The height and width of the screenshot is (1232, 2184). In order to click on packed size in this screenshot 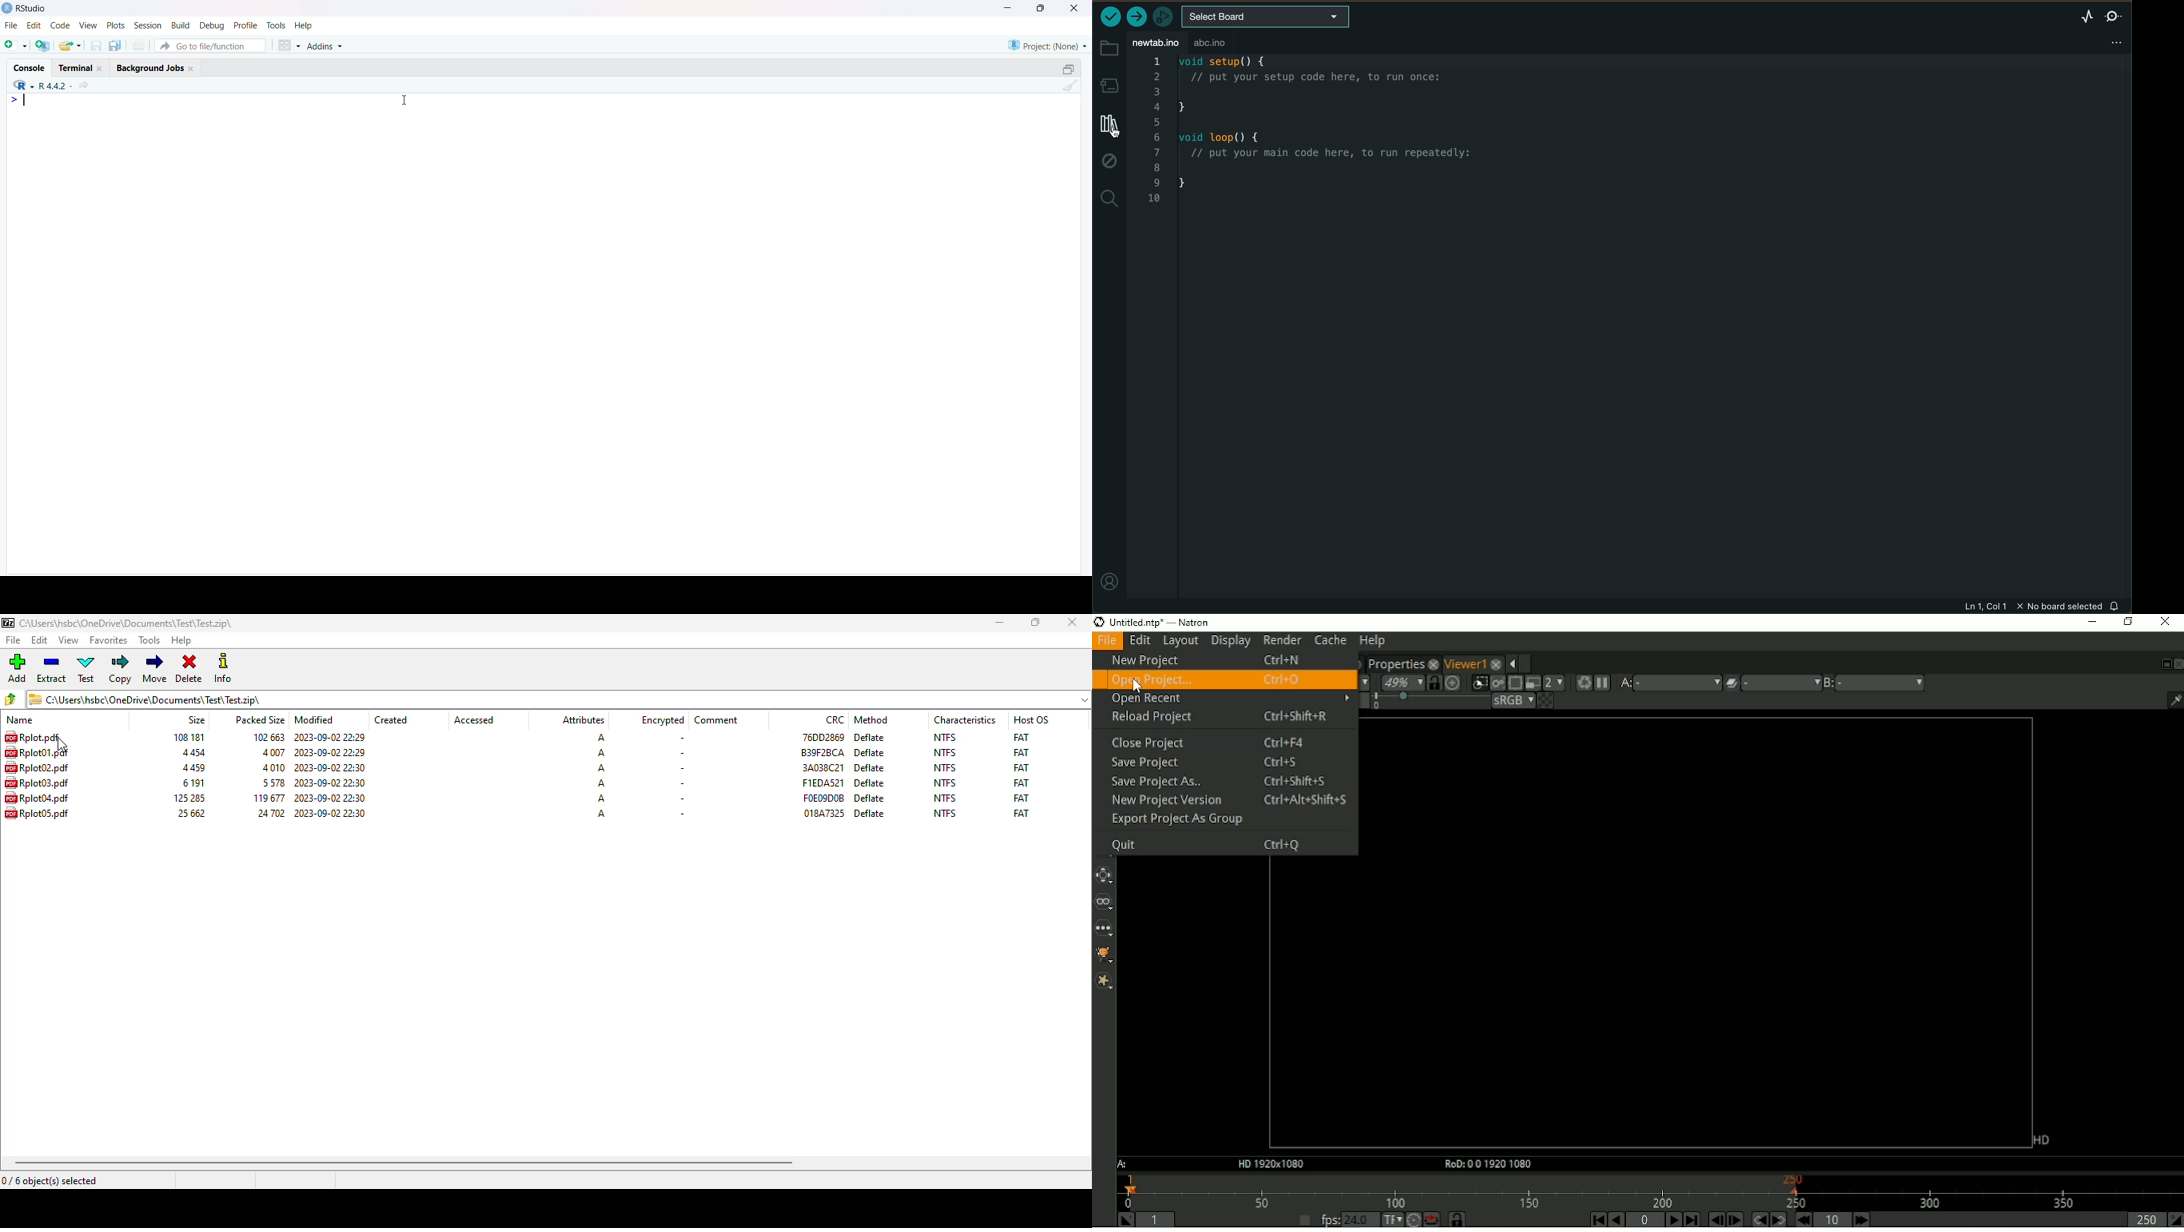, I will do `click(268, 813)`.